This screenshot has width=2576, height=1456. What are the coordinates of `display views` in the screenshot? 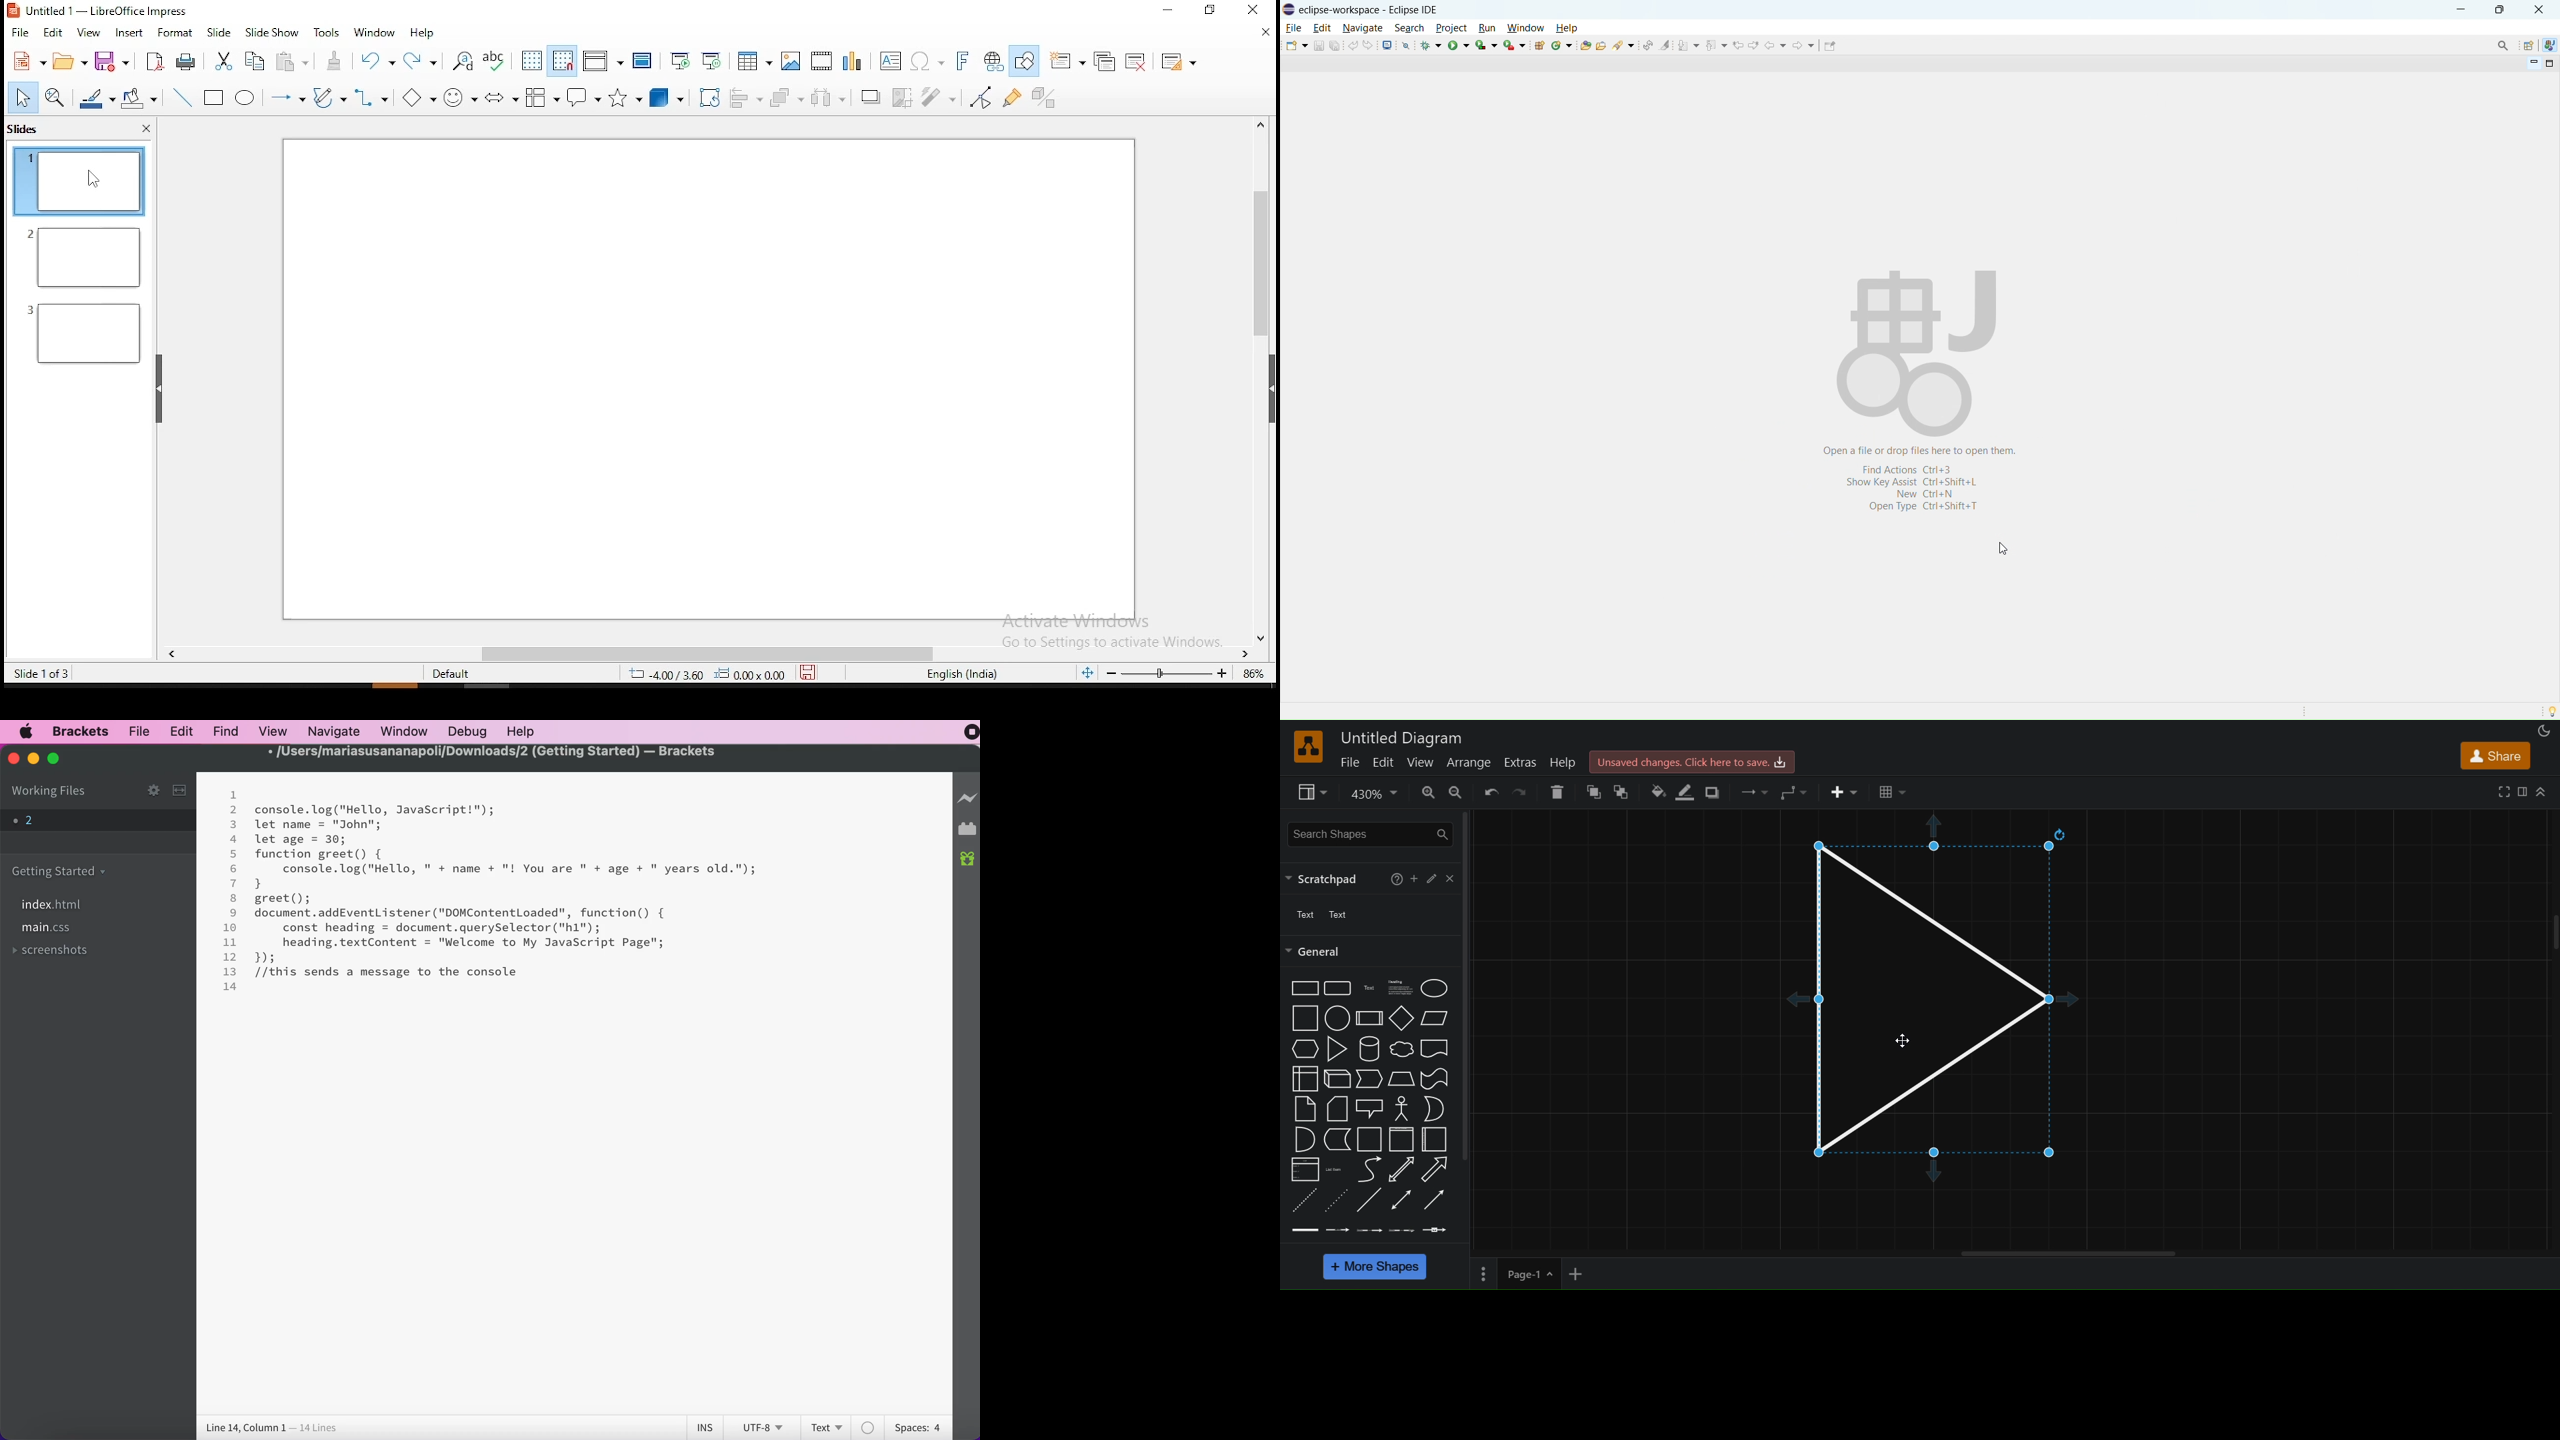 It's located at (602, 62).